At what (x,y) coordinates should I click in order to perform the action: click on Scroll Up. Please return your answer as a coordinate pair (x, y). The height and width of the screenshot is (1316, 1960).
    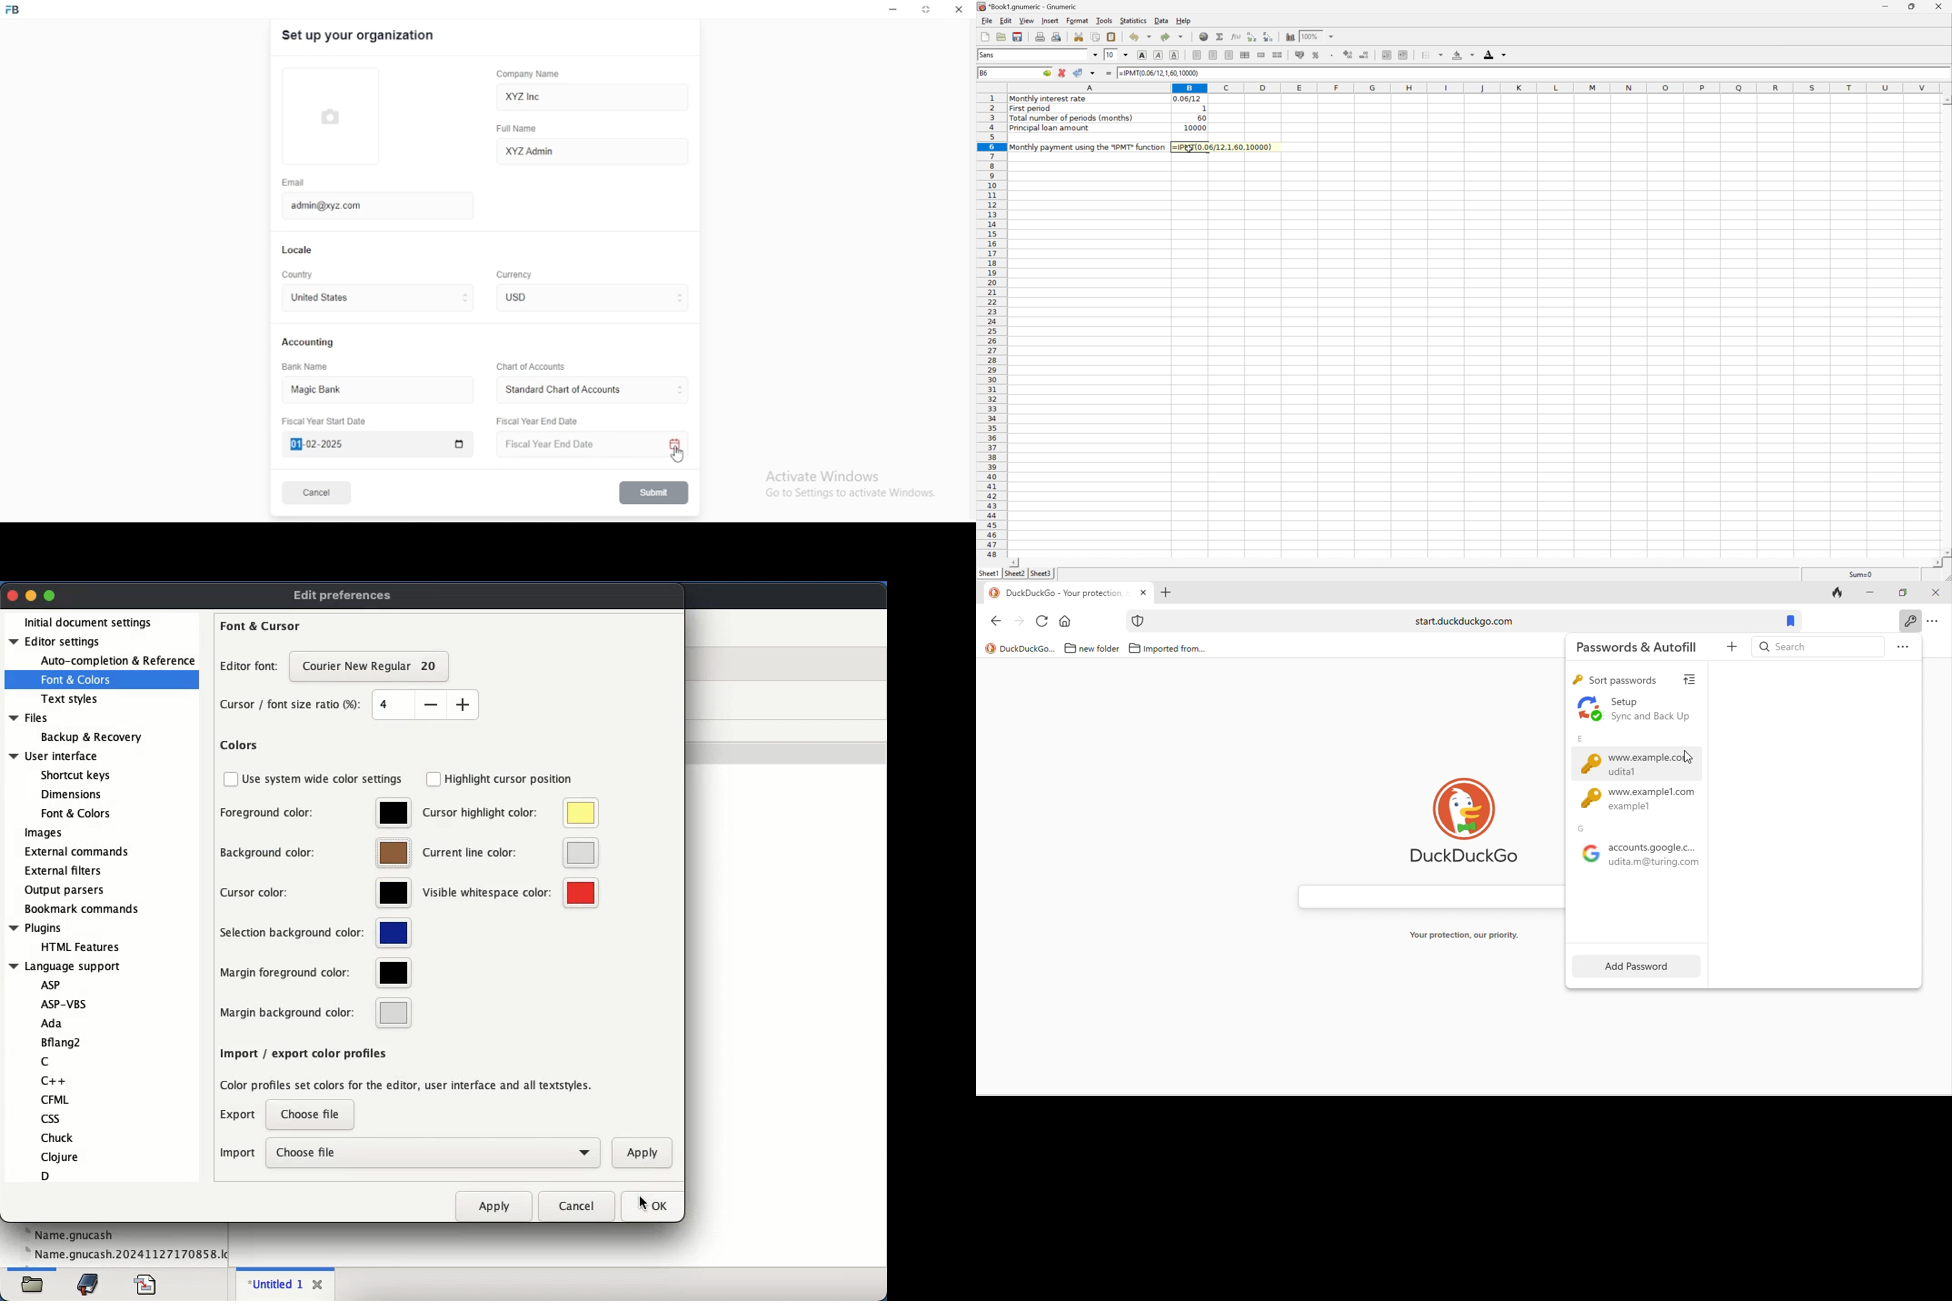
    Looking at the image, I should click on (1946, 100).